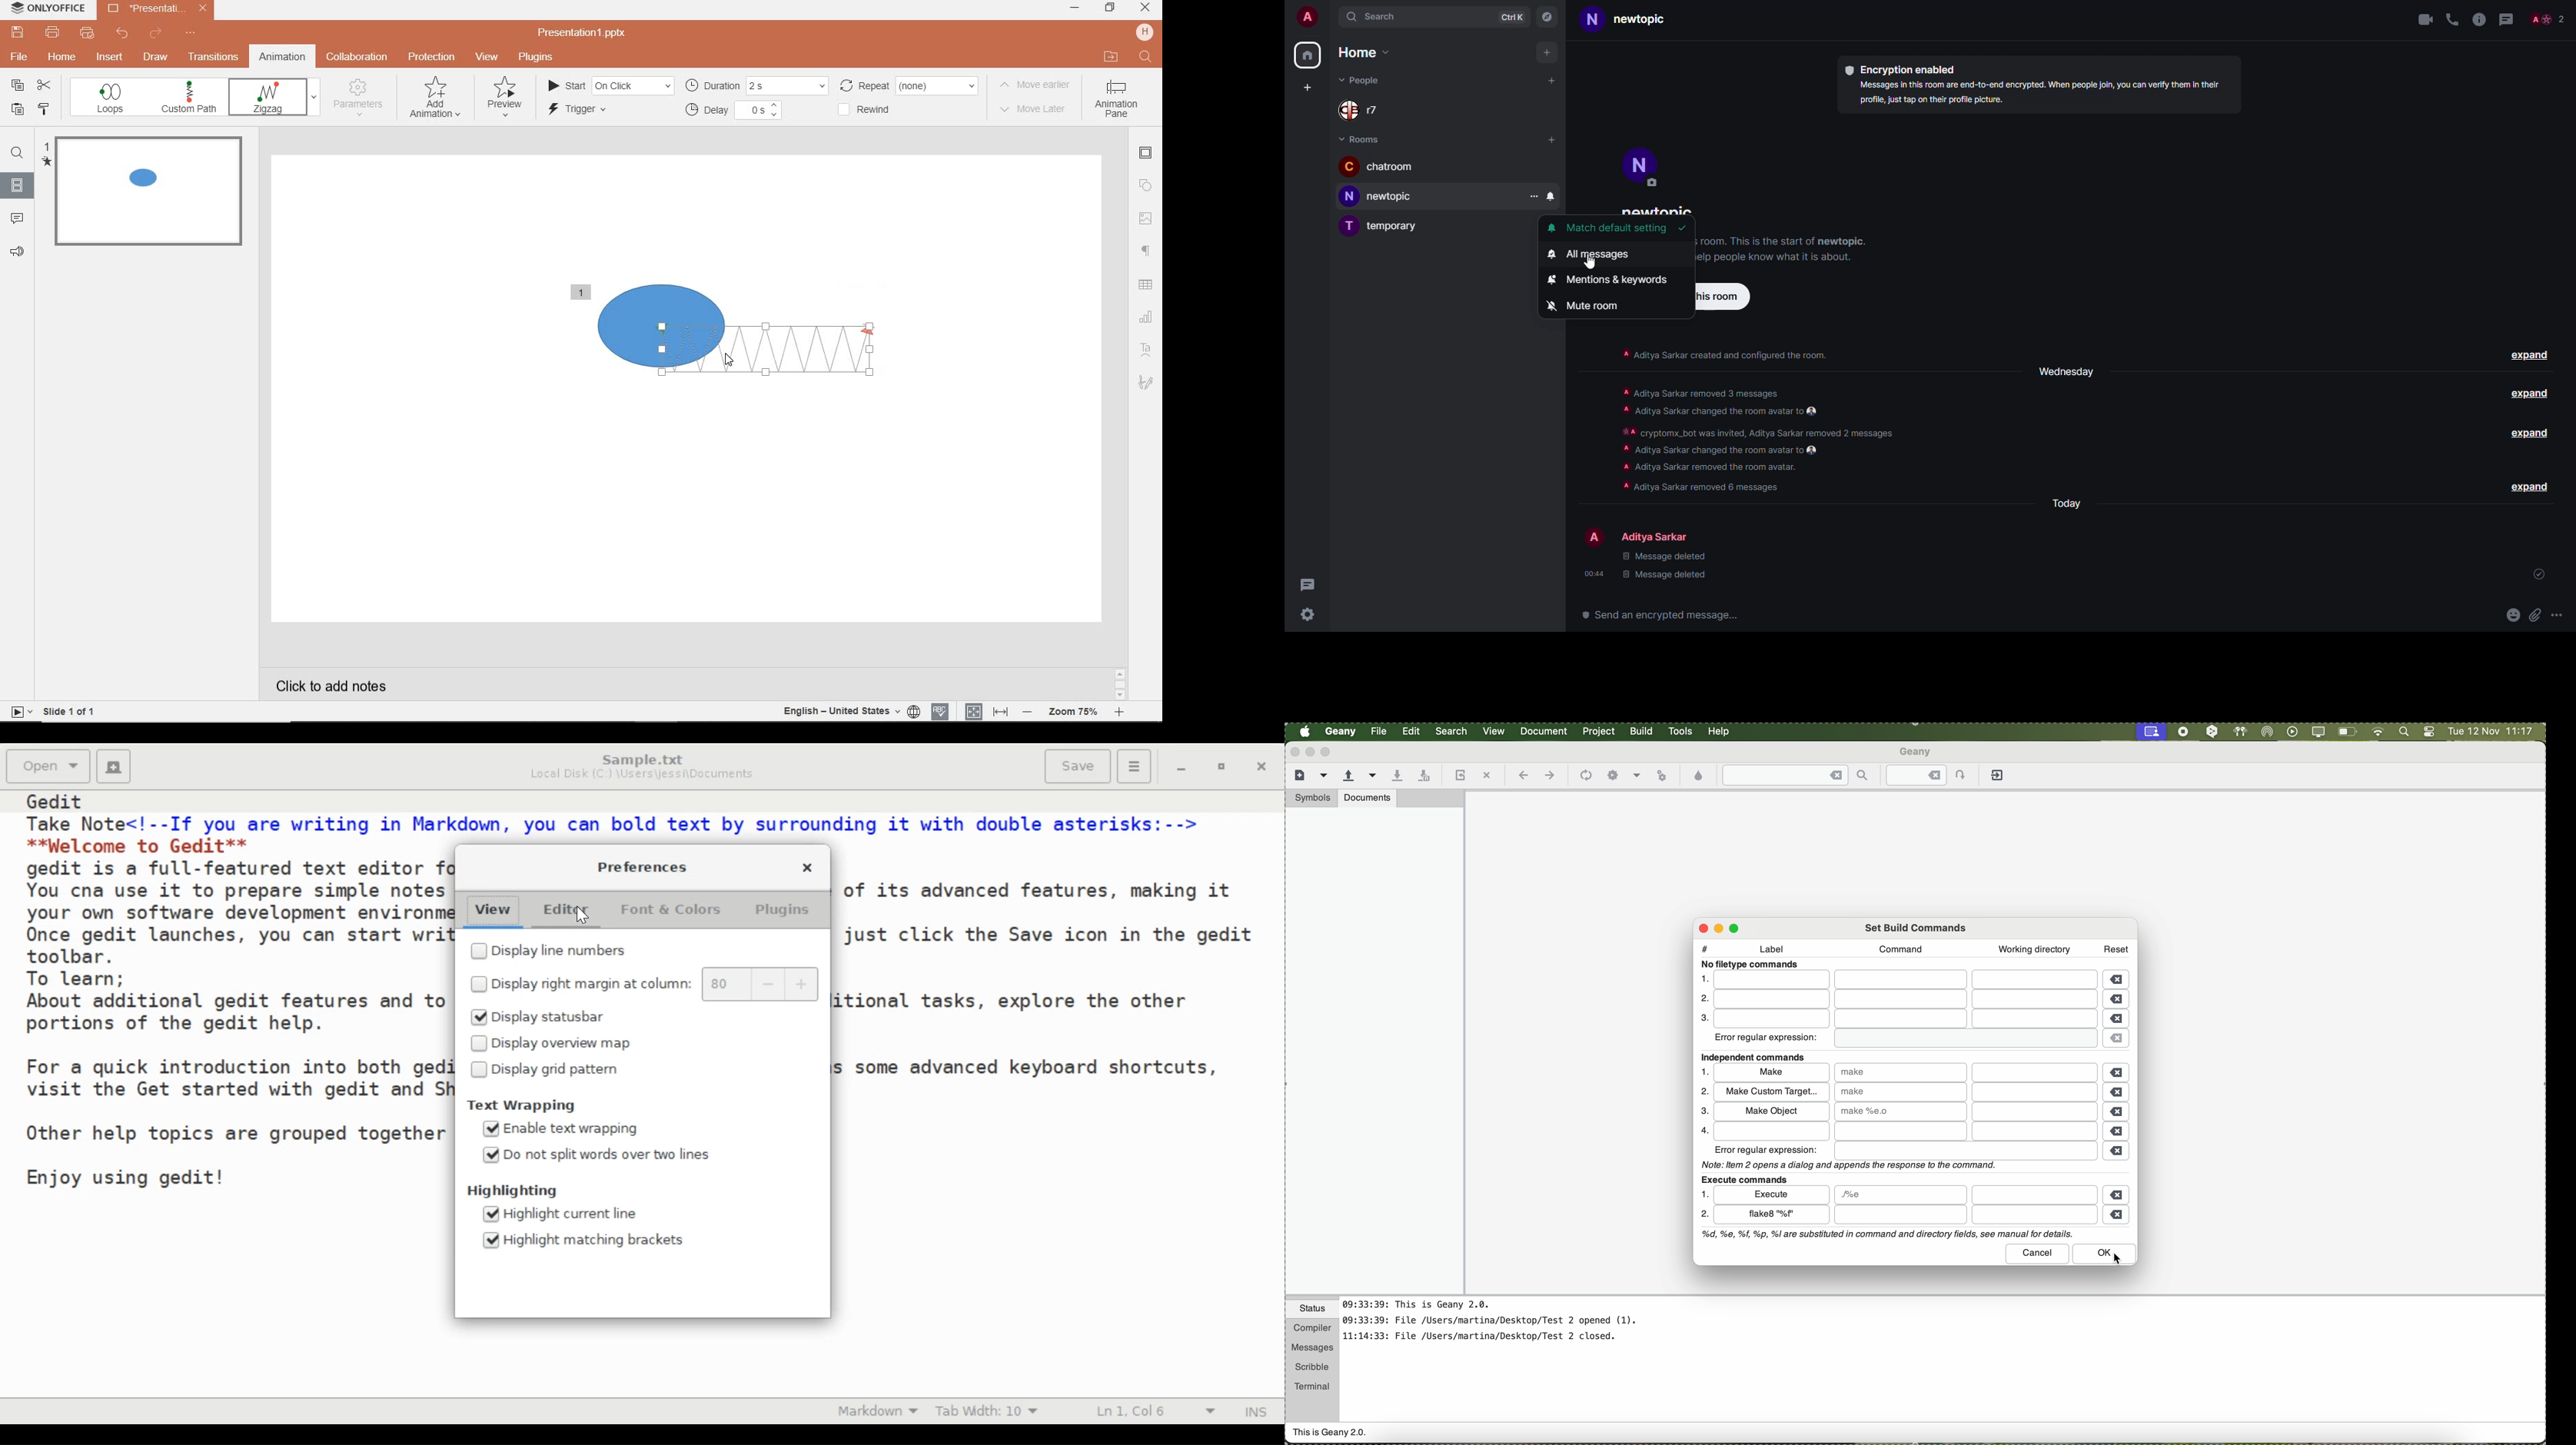  I want to click on click to add notes, so click(335, 682).